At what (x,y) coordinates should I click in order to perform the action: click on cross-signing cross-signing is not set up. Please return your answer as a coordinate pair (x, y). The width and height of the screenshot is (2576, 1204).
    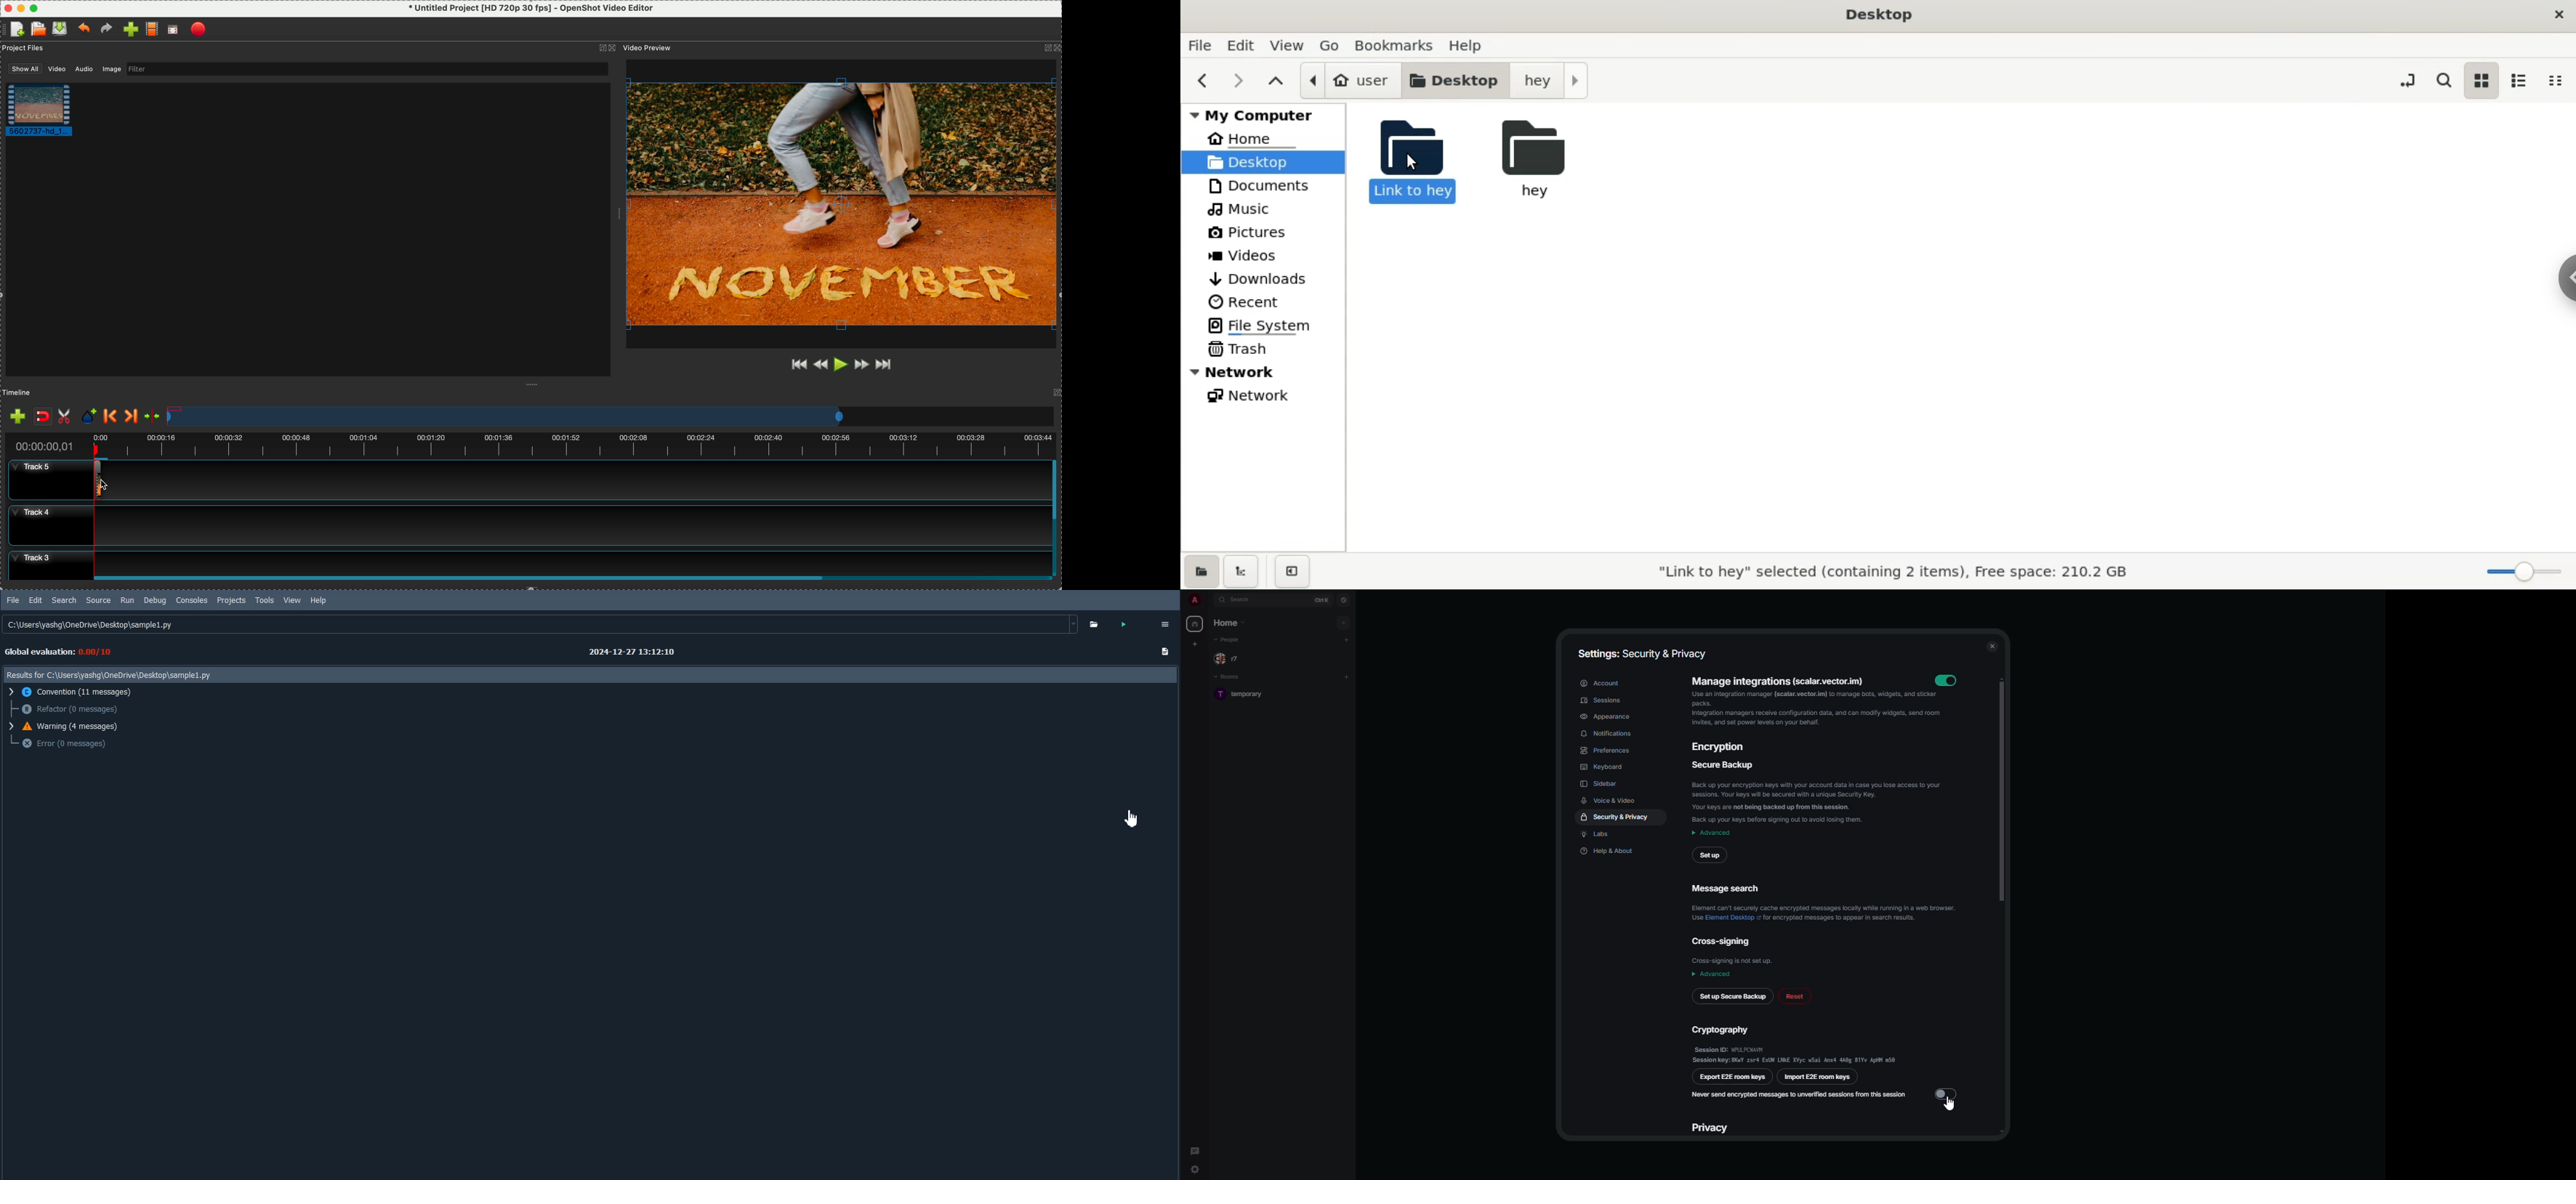
    Looking at the image, I should click on (1734, 952).